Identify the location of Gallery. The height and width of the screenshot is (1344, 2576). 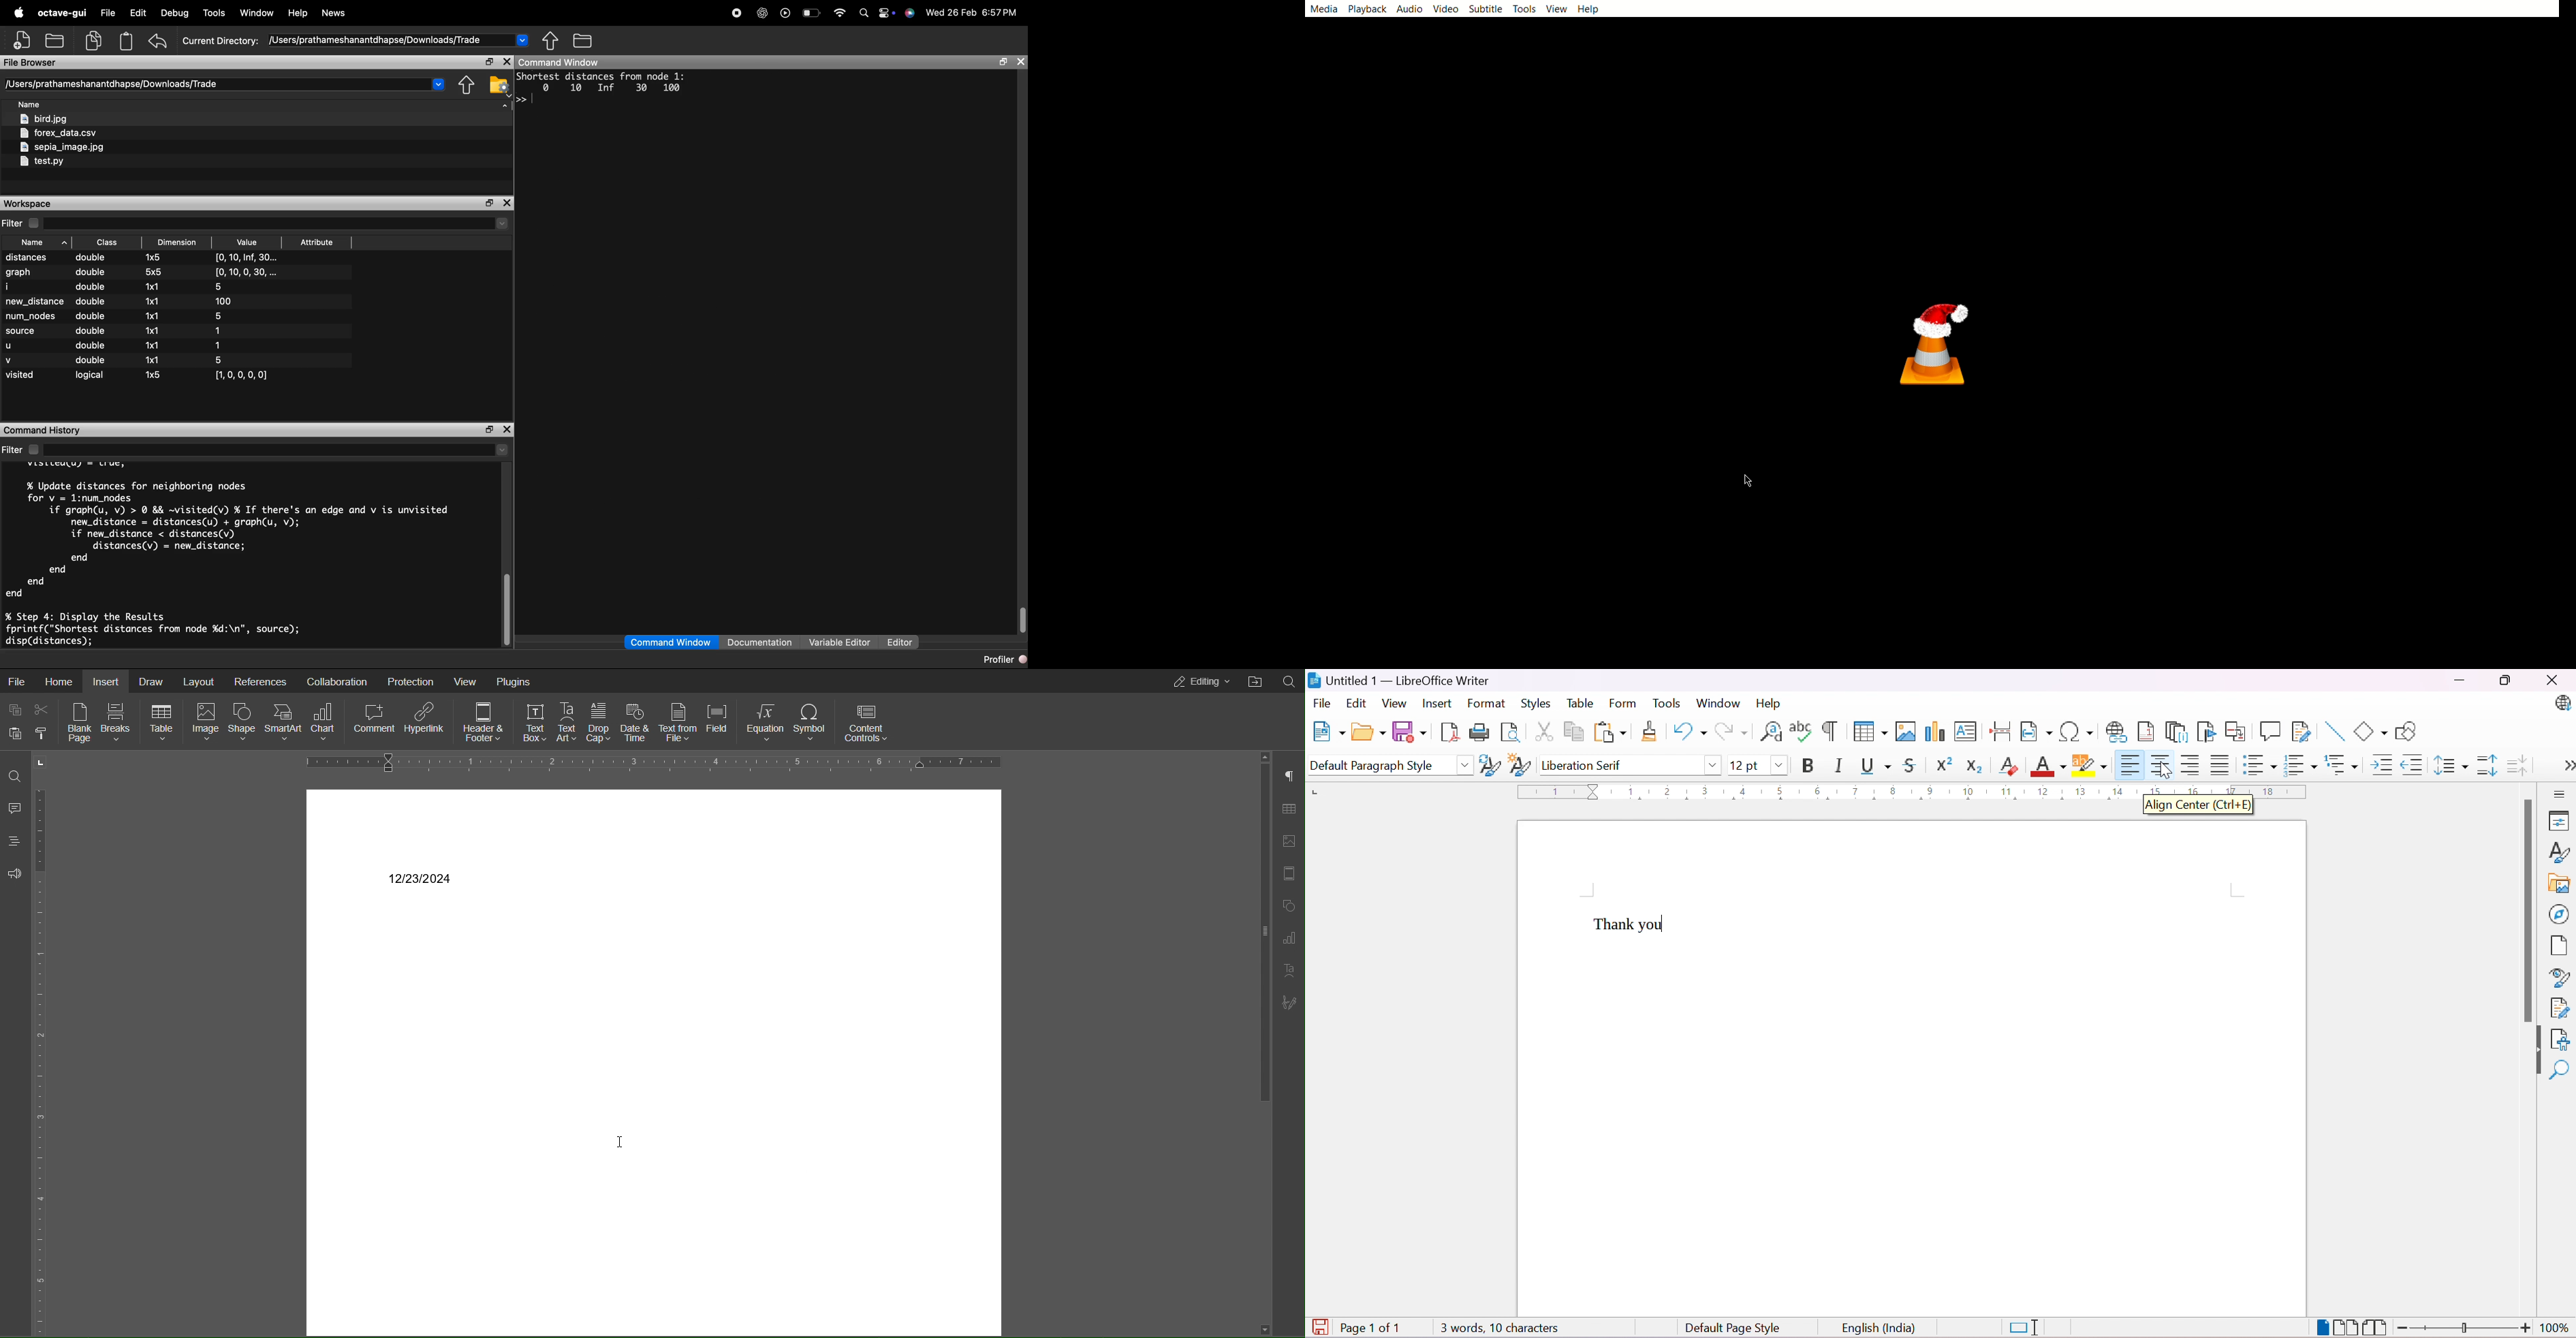
(2558, 884).